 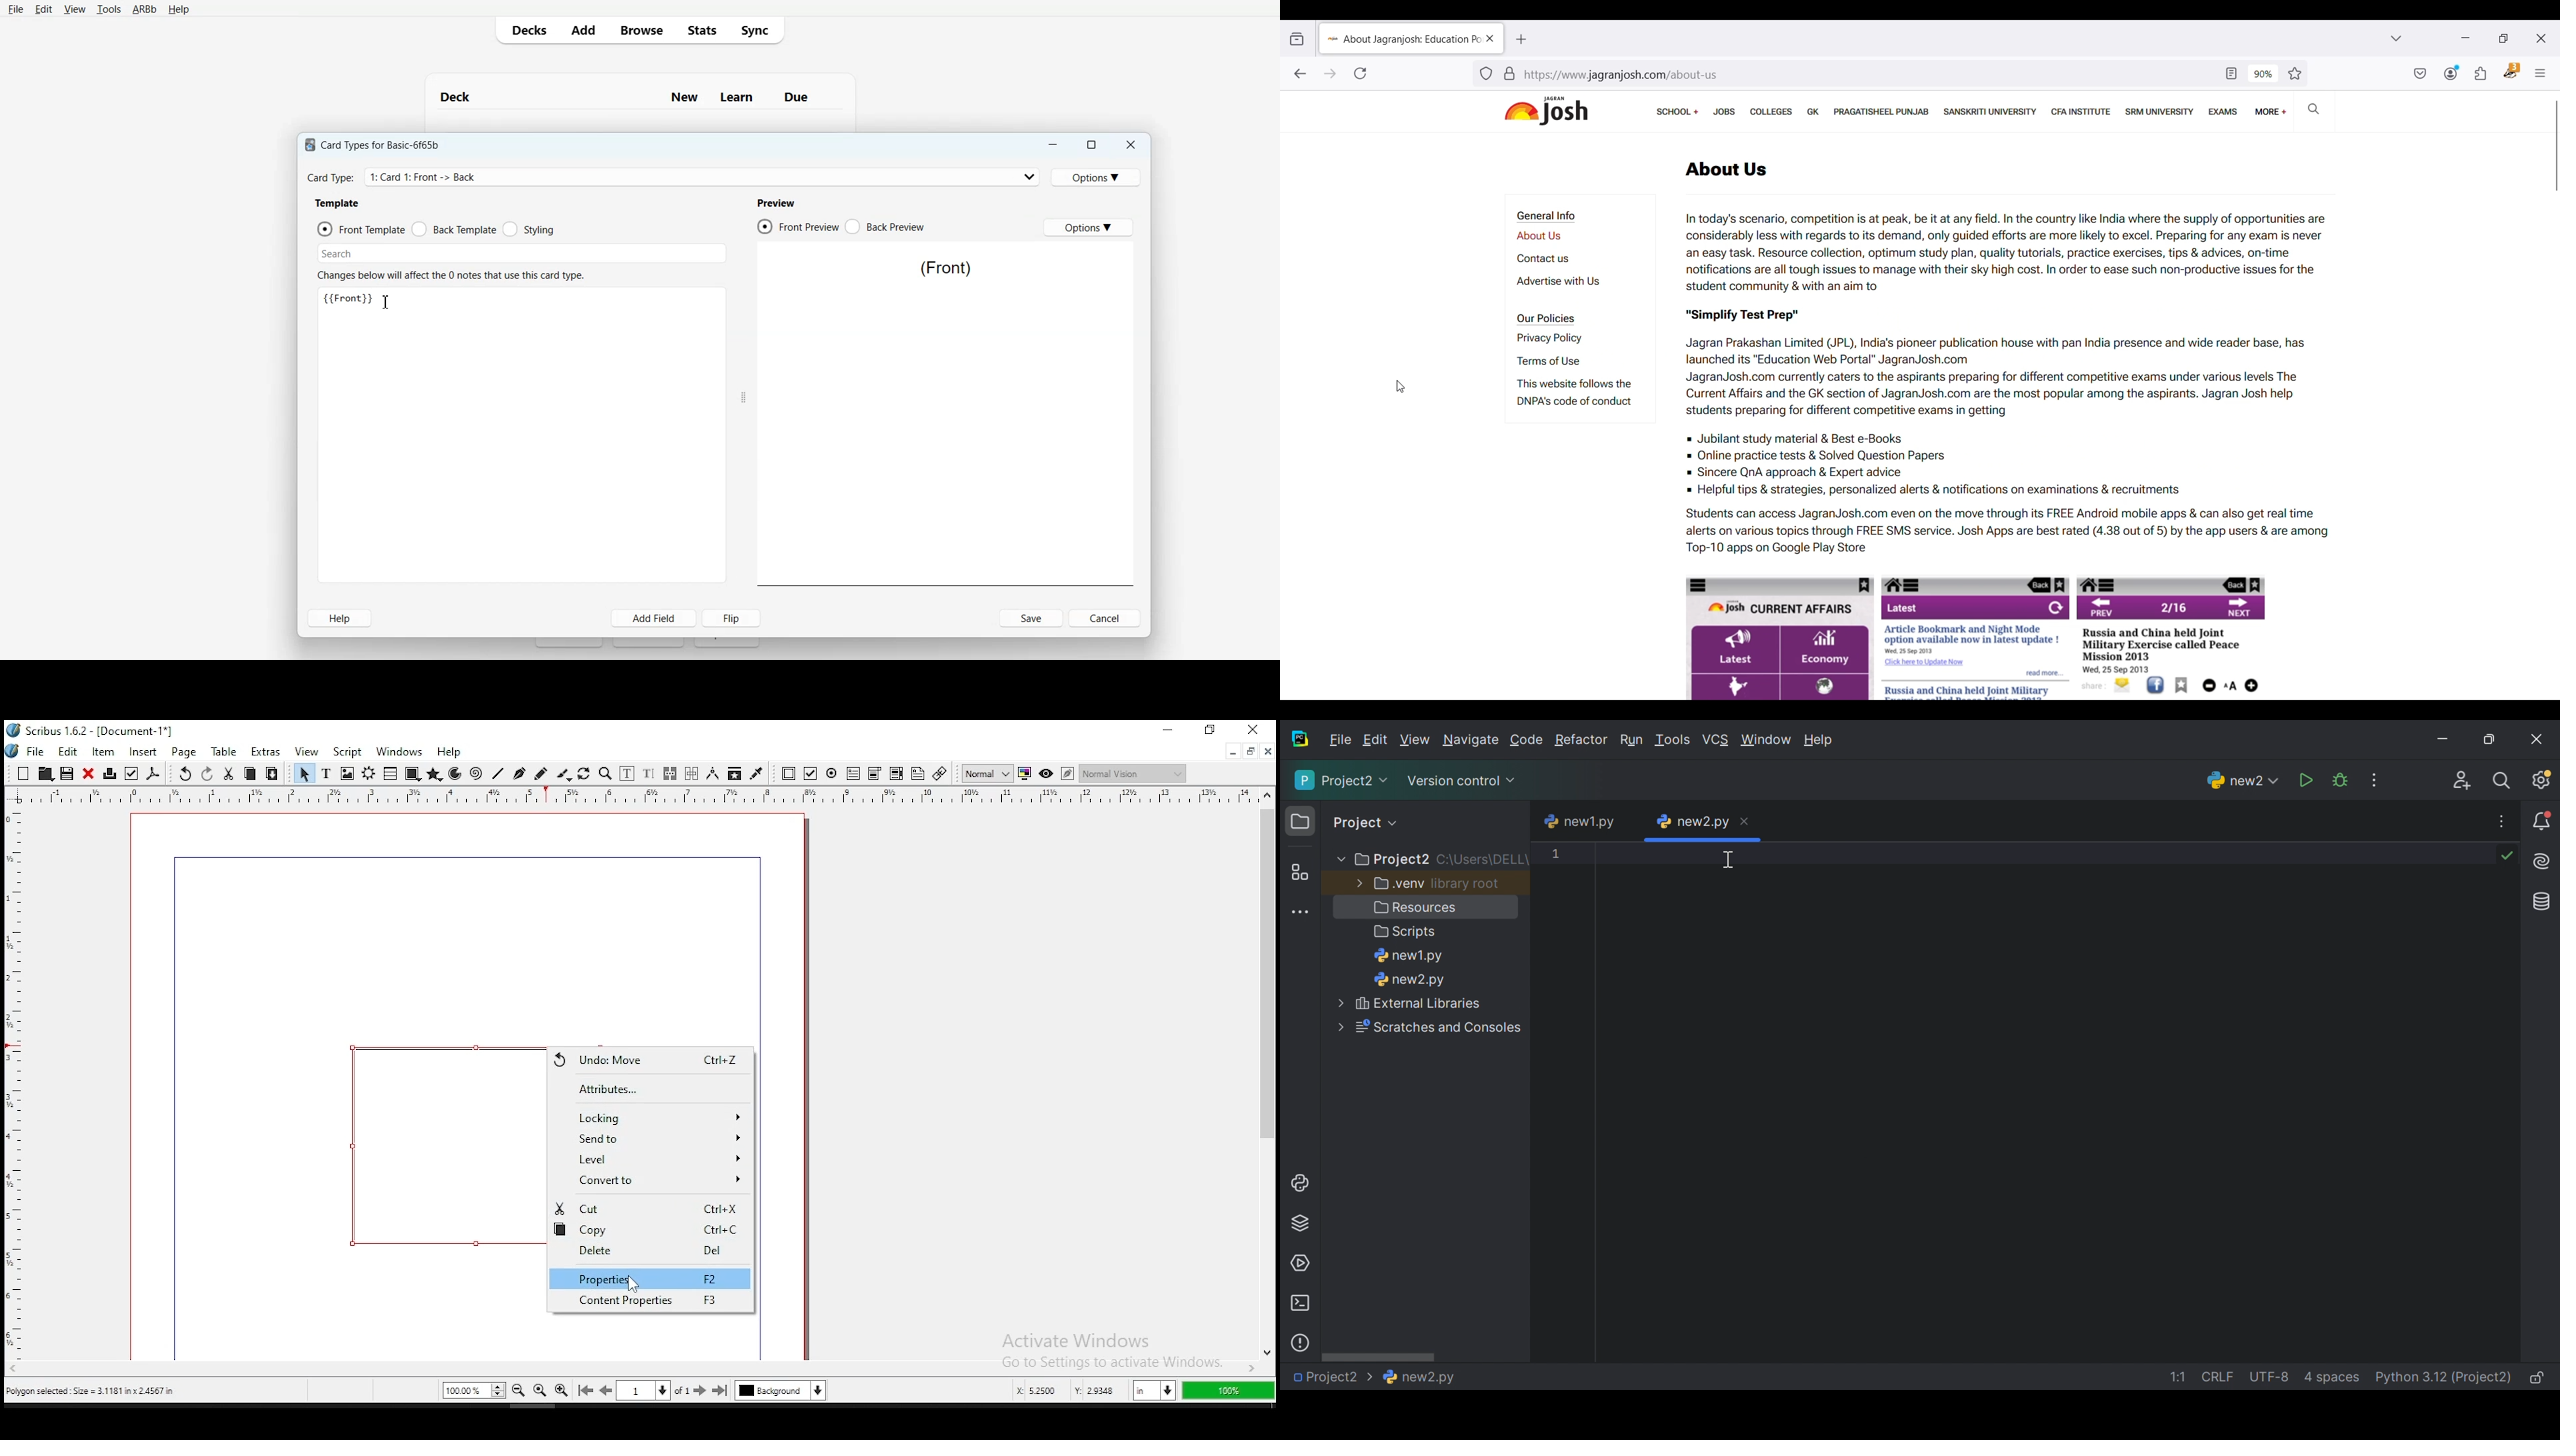 What do you see at coordinates (1133, 774) in the screenshot?
I see `normal vision` at bounding box center [1133, 774].